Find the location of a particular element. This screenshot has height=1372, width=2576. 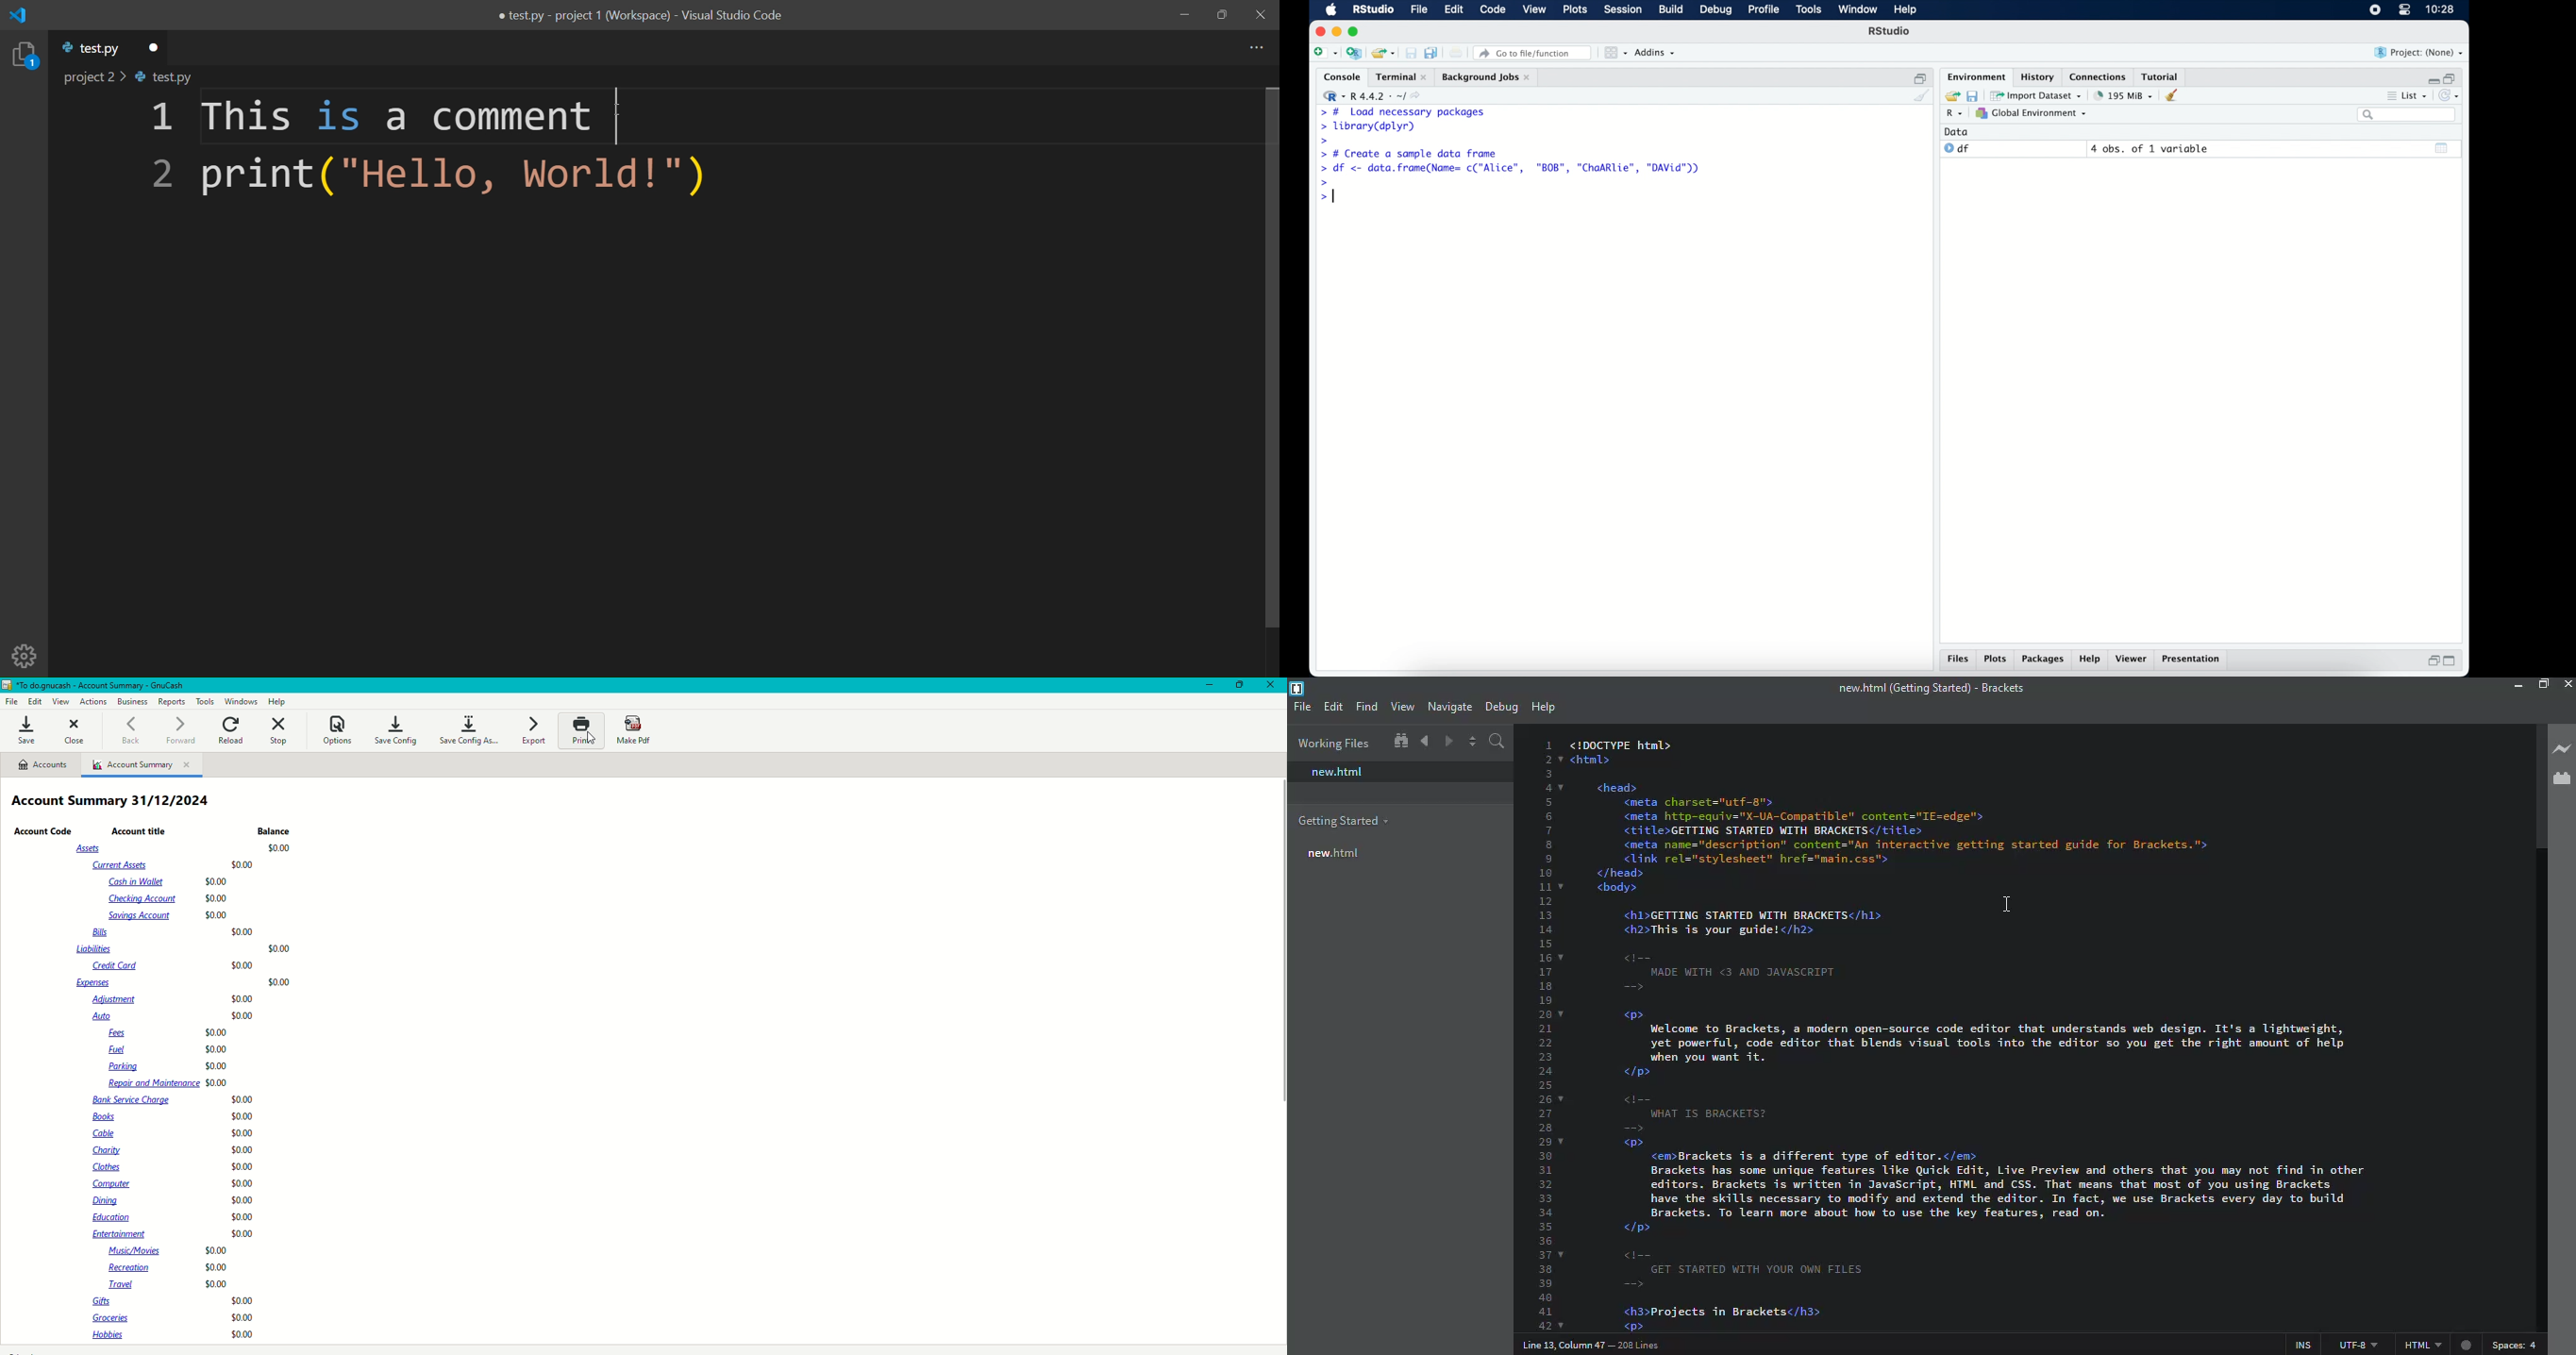

R 4.4.2 is located at coordinates (1375, 97).